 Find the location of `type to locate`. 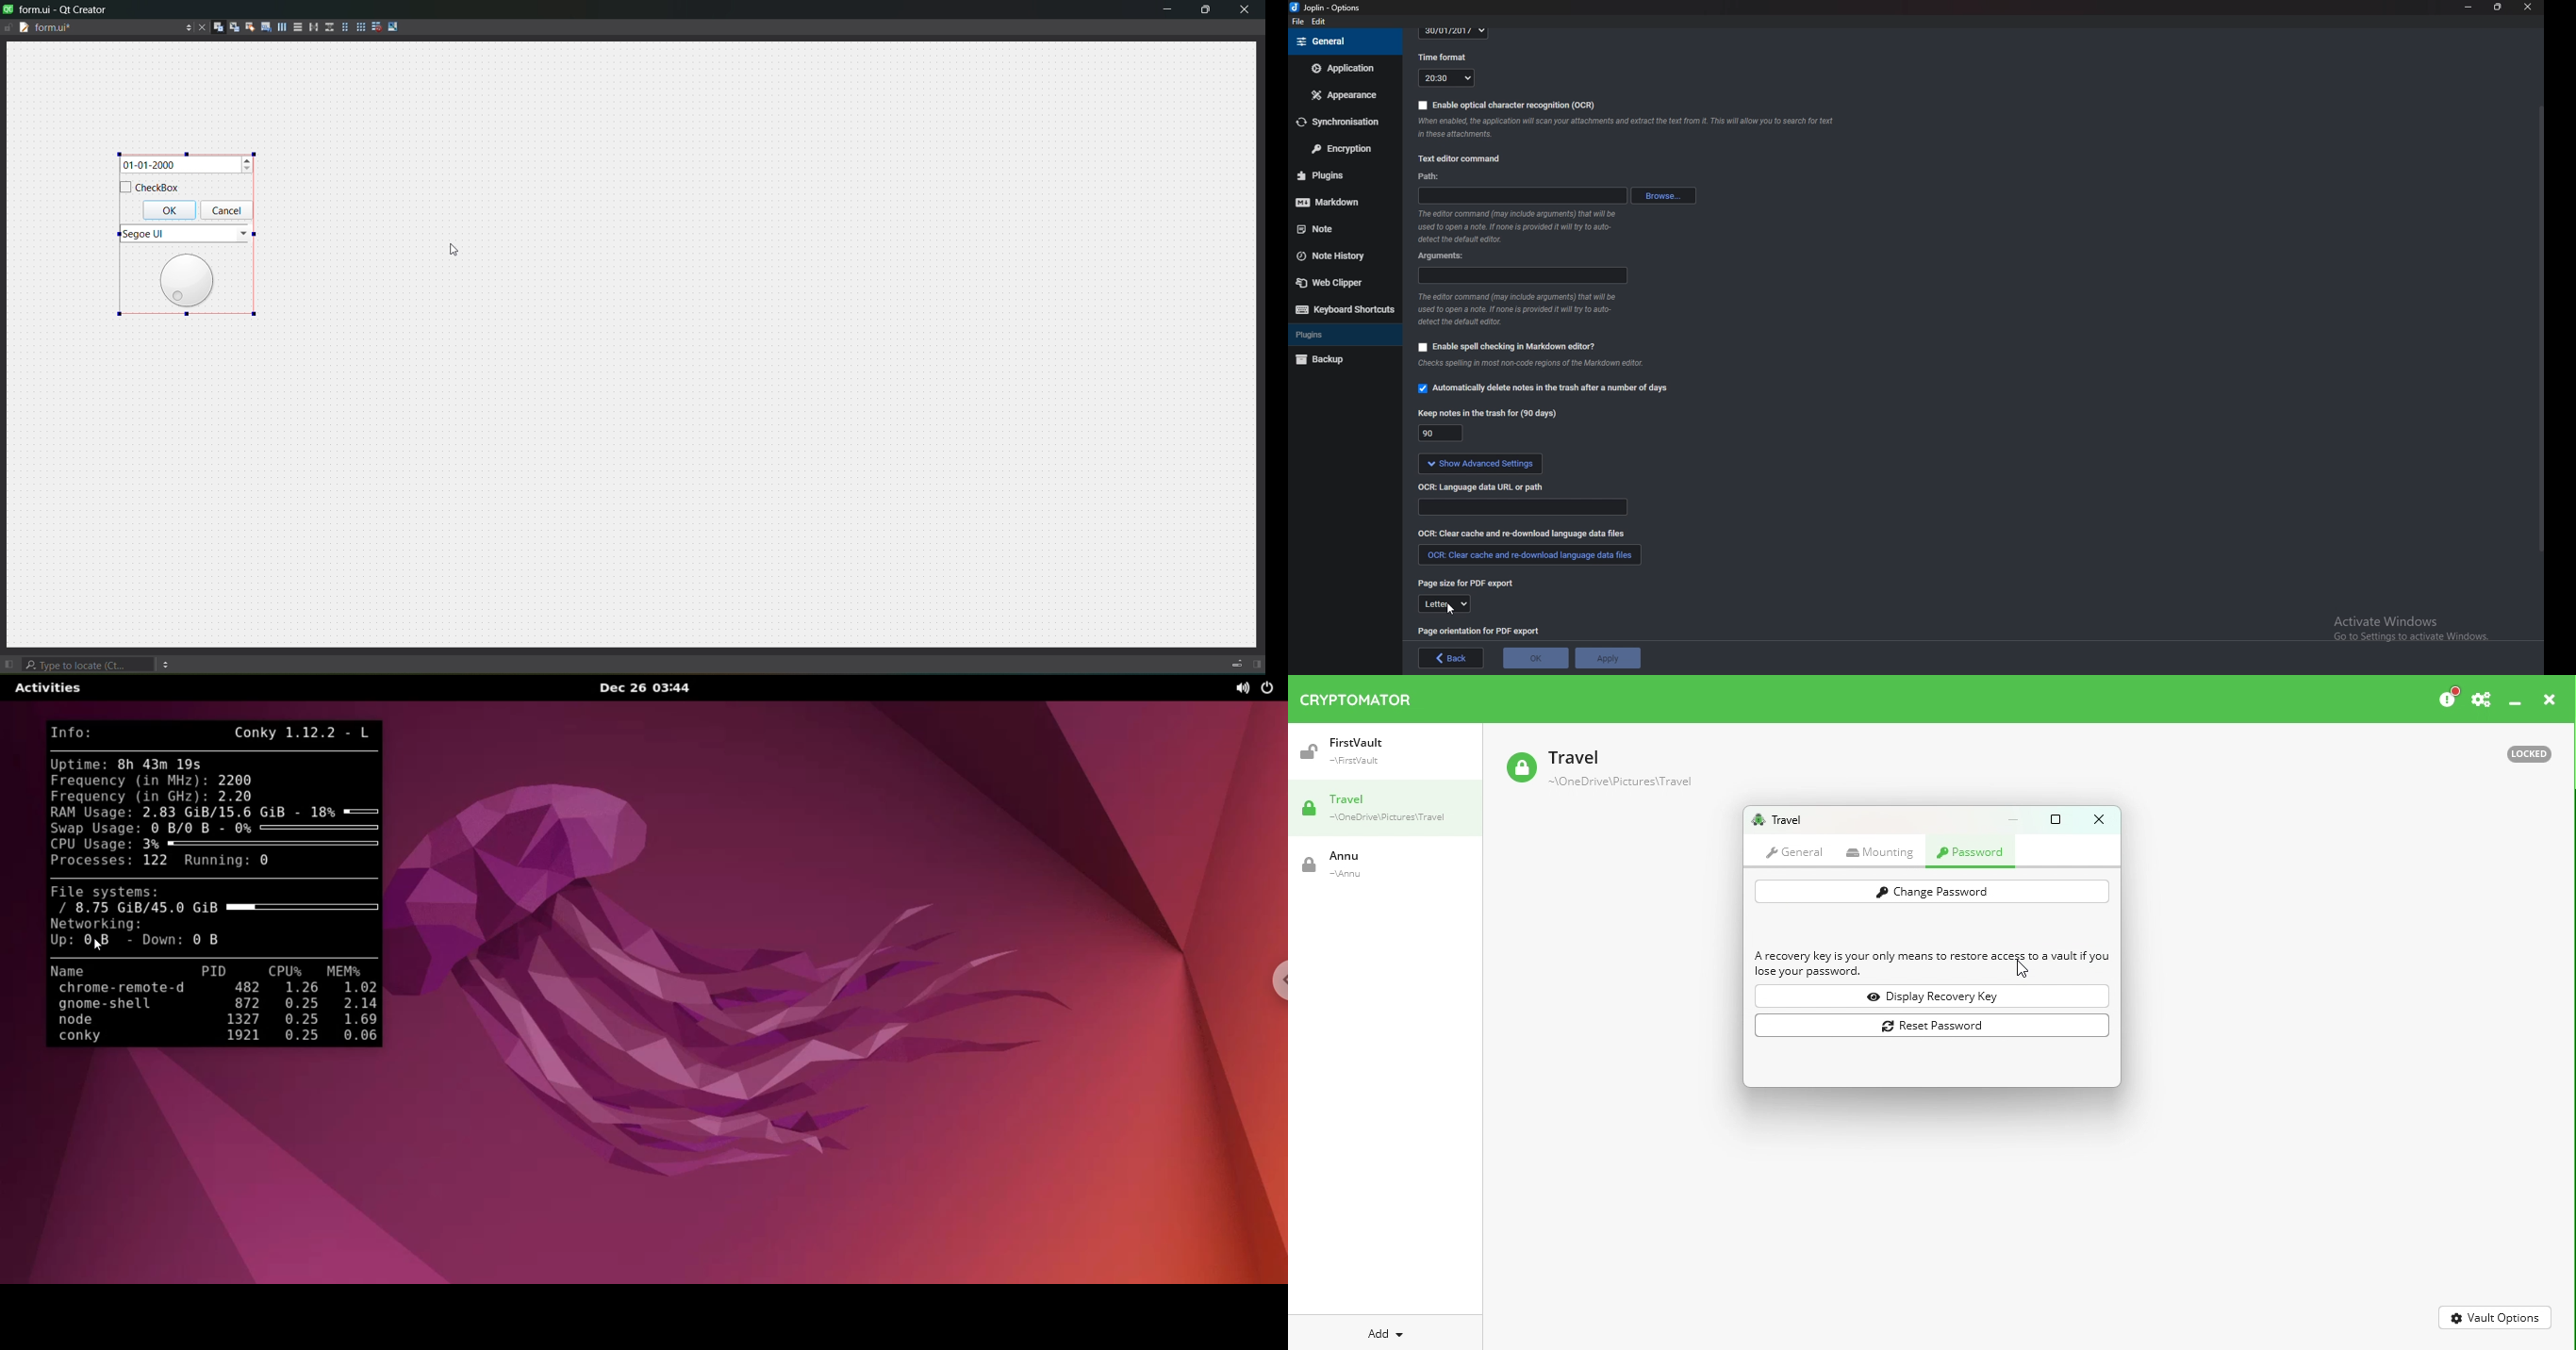

type to locate is located at coordinates (90, 662).